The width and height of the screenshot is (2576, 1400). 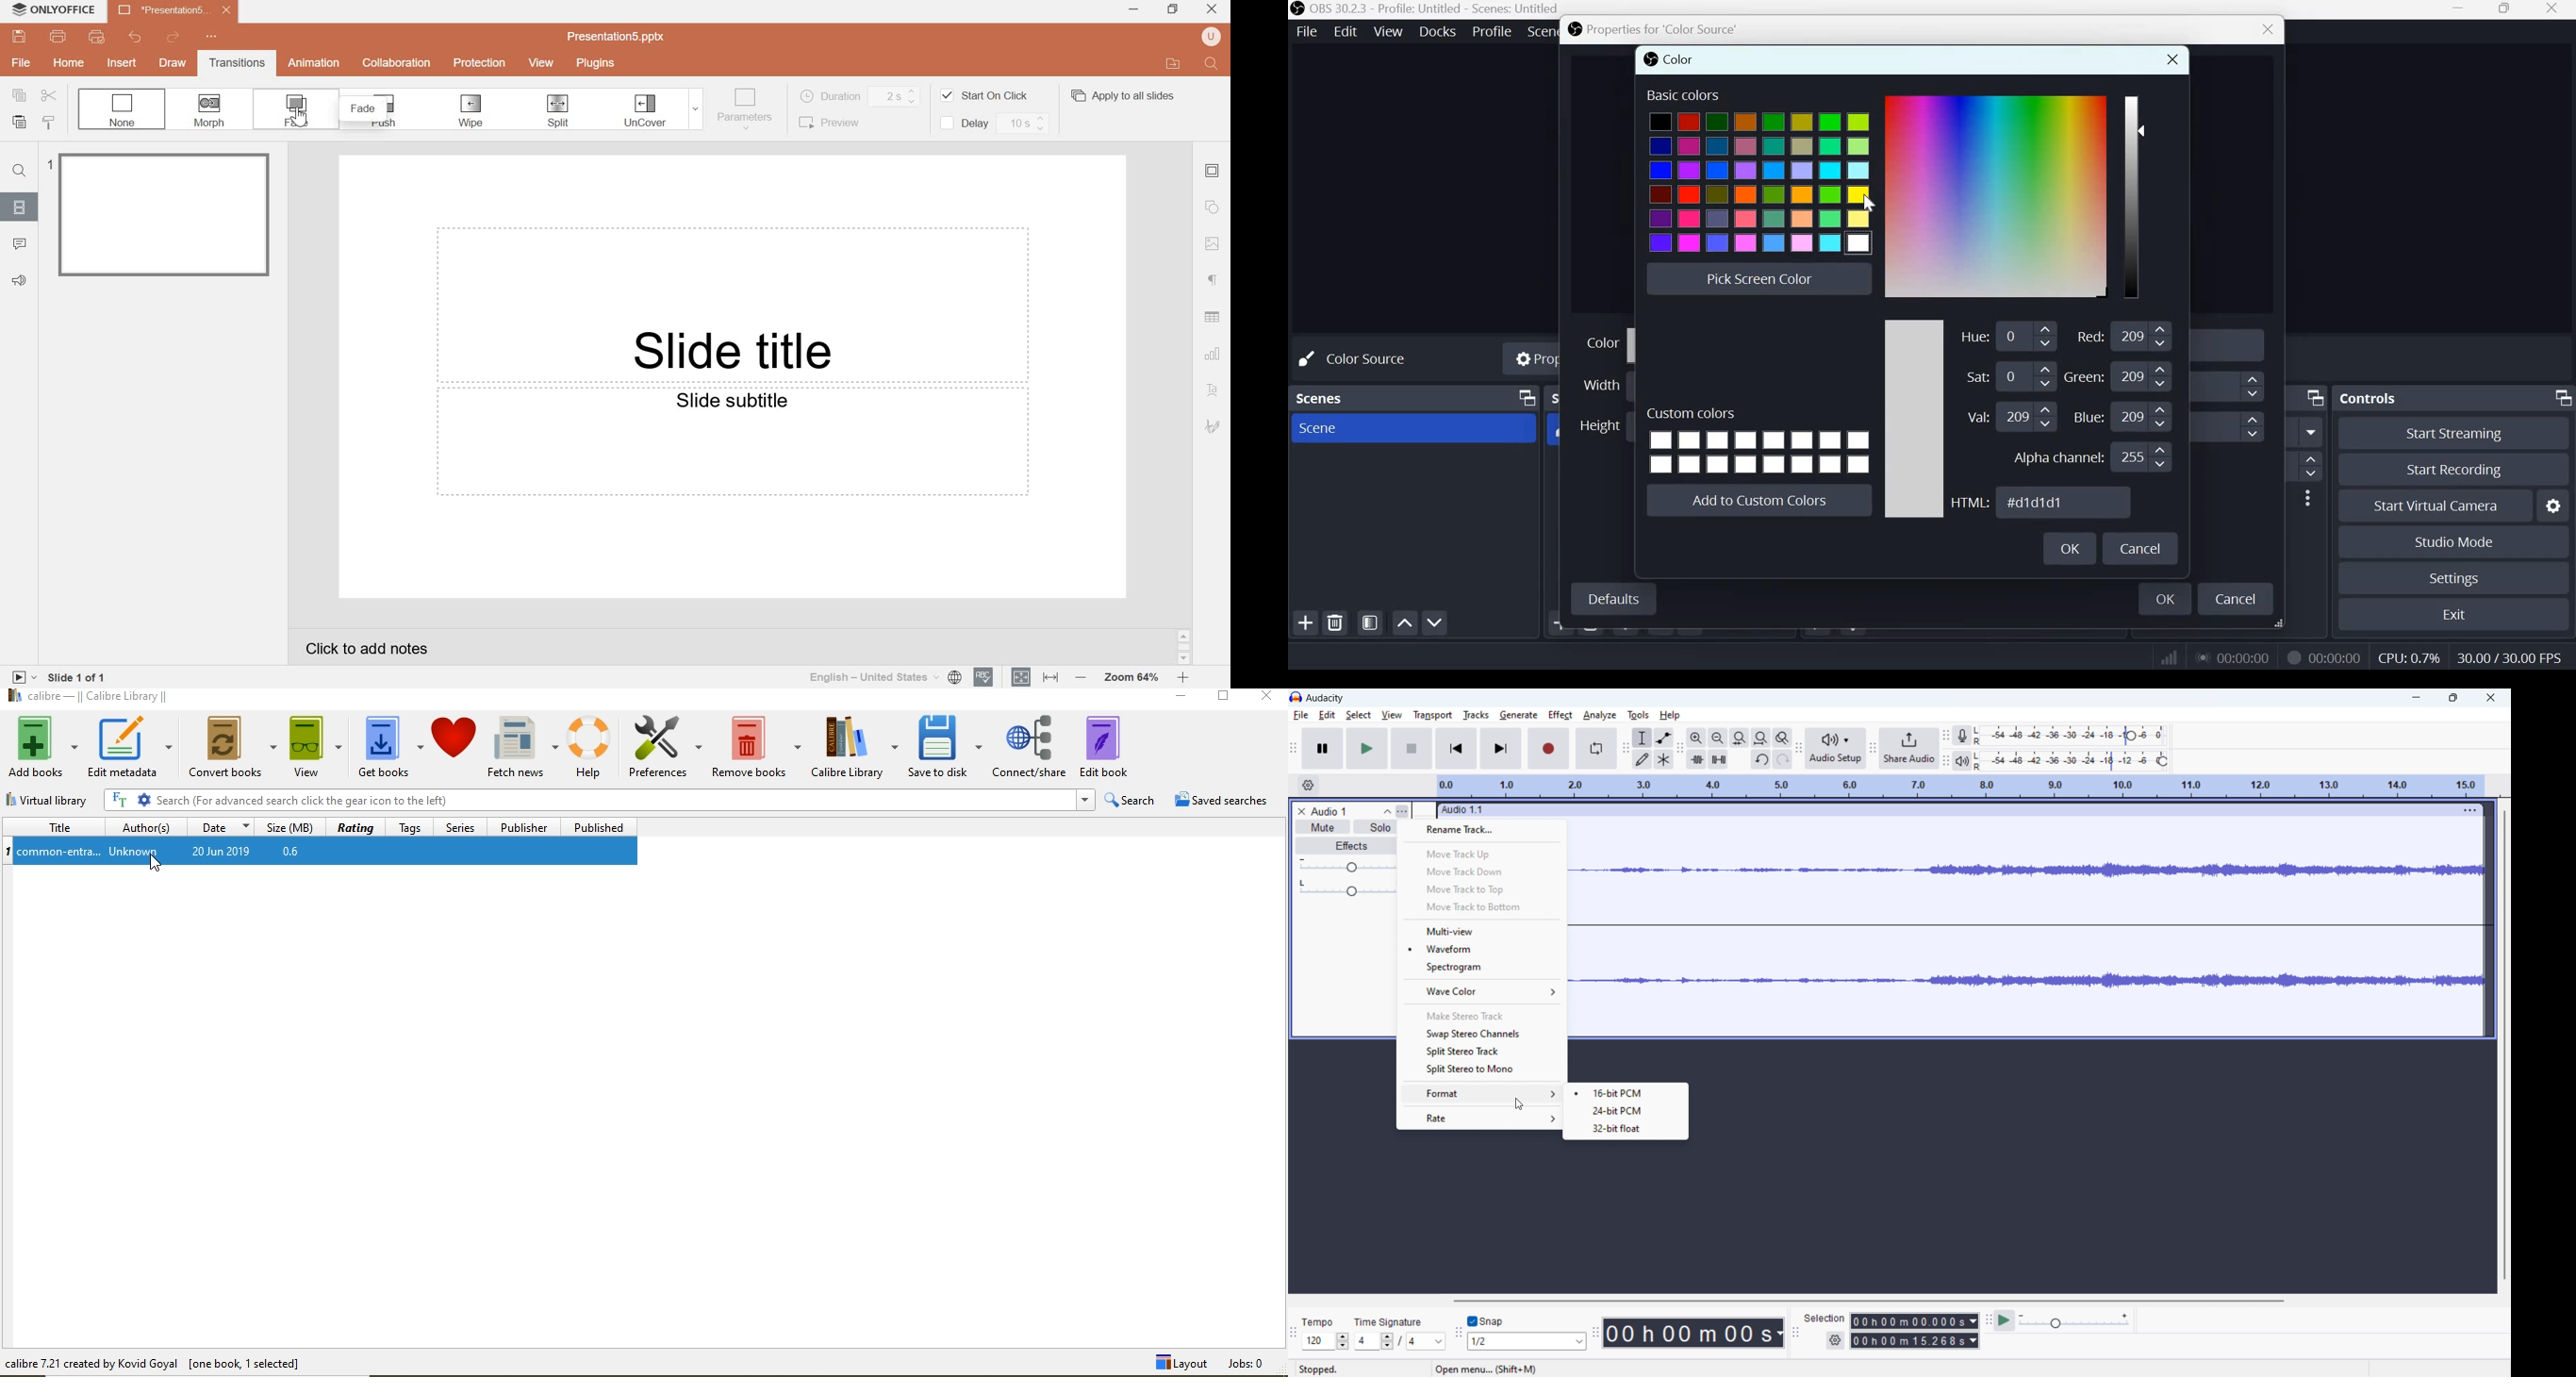 What do you see at coordinates (234, 746) in the screenshot?
I see `covert books` at bounding box center [234, 746].